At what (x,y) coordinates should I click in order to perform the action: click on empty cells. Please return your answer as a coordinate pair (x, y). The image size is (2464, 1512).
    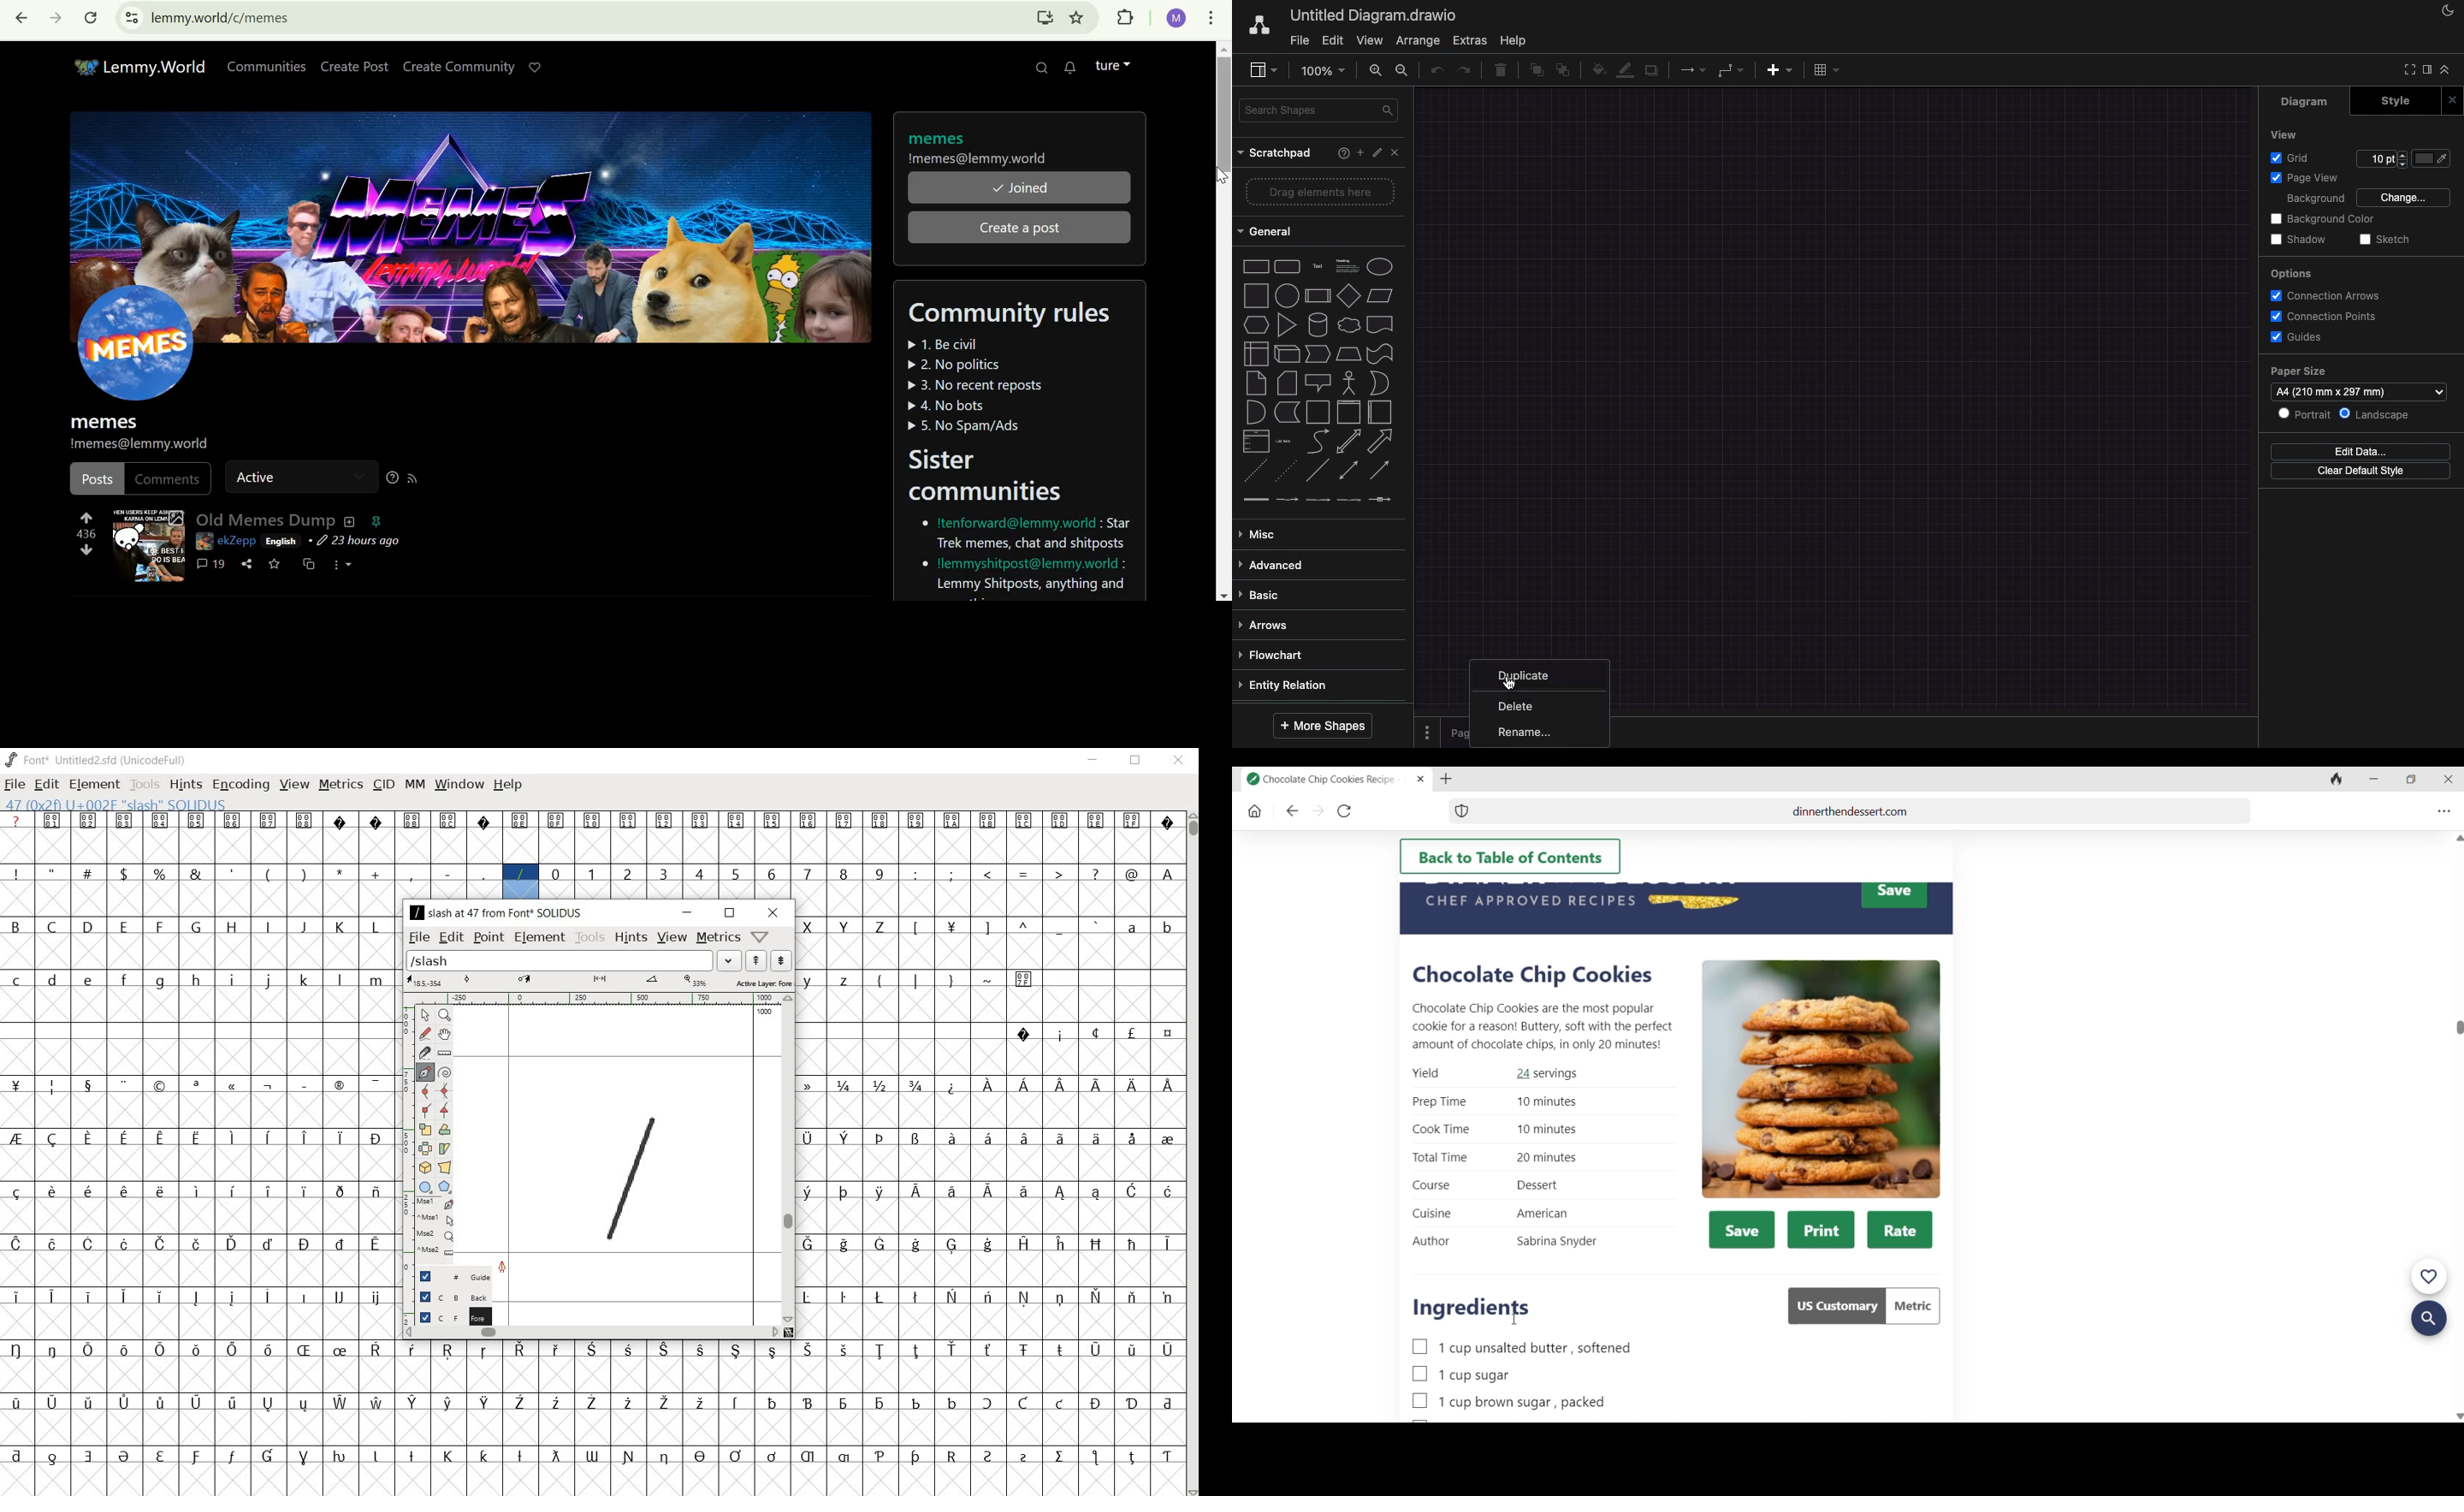
    Looking at the image, I should click on (989, 900).